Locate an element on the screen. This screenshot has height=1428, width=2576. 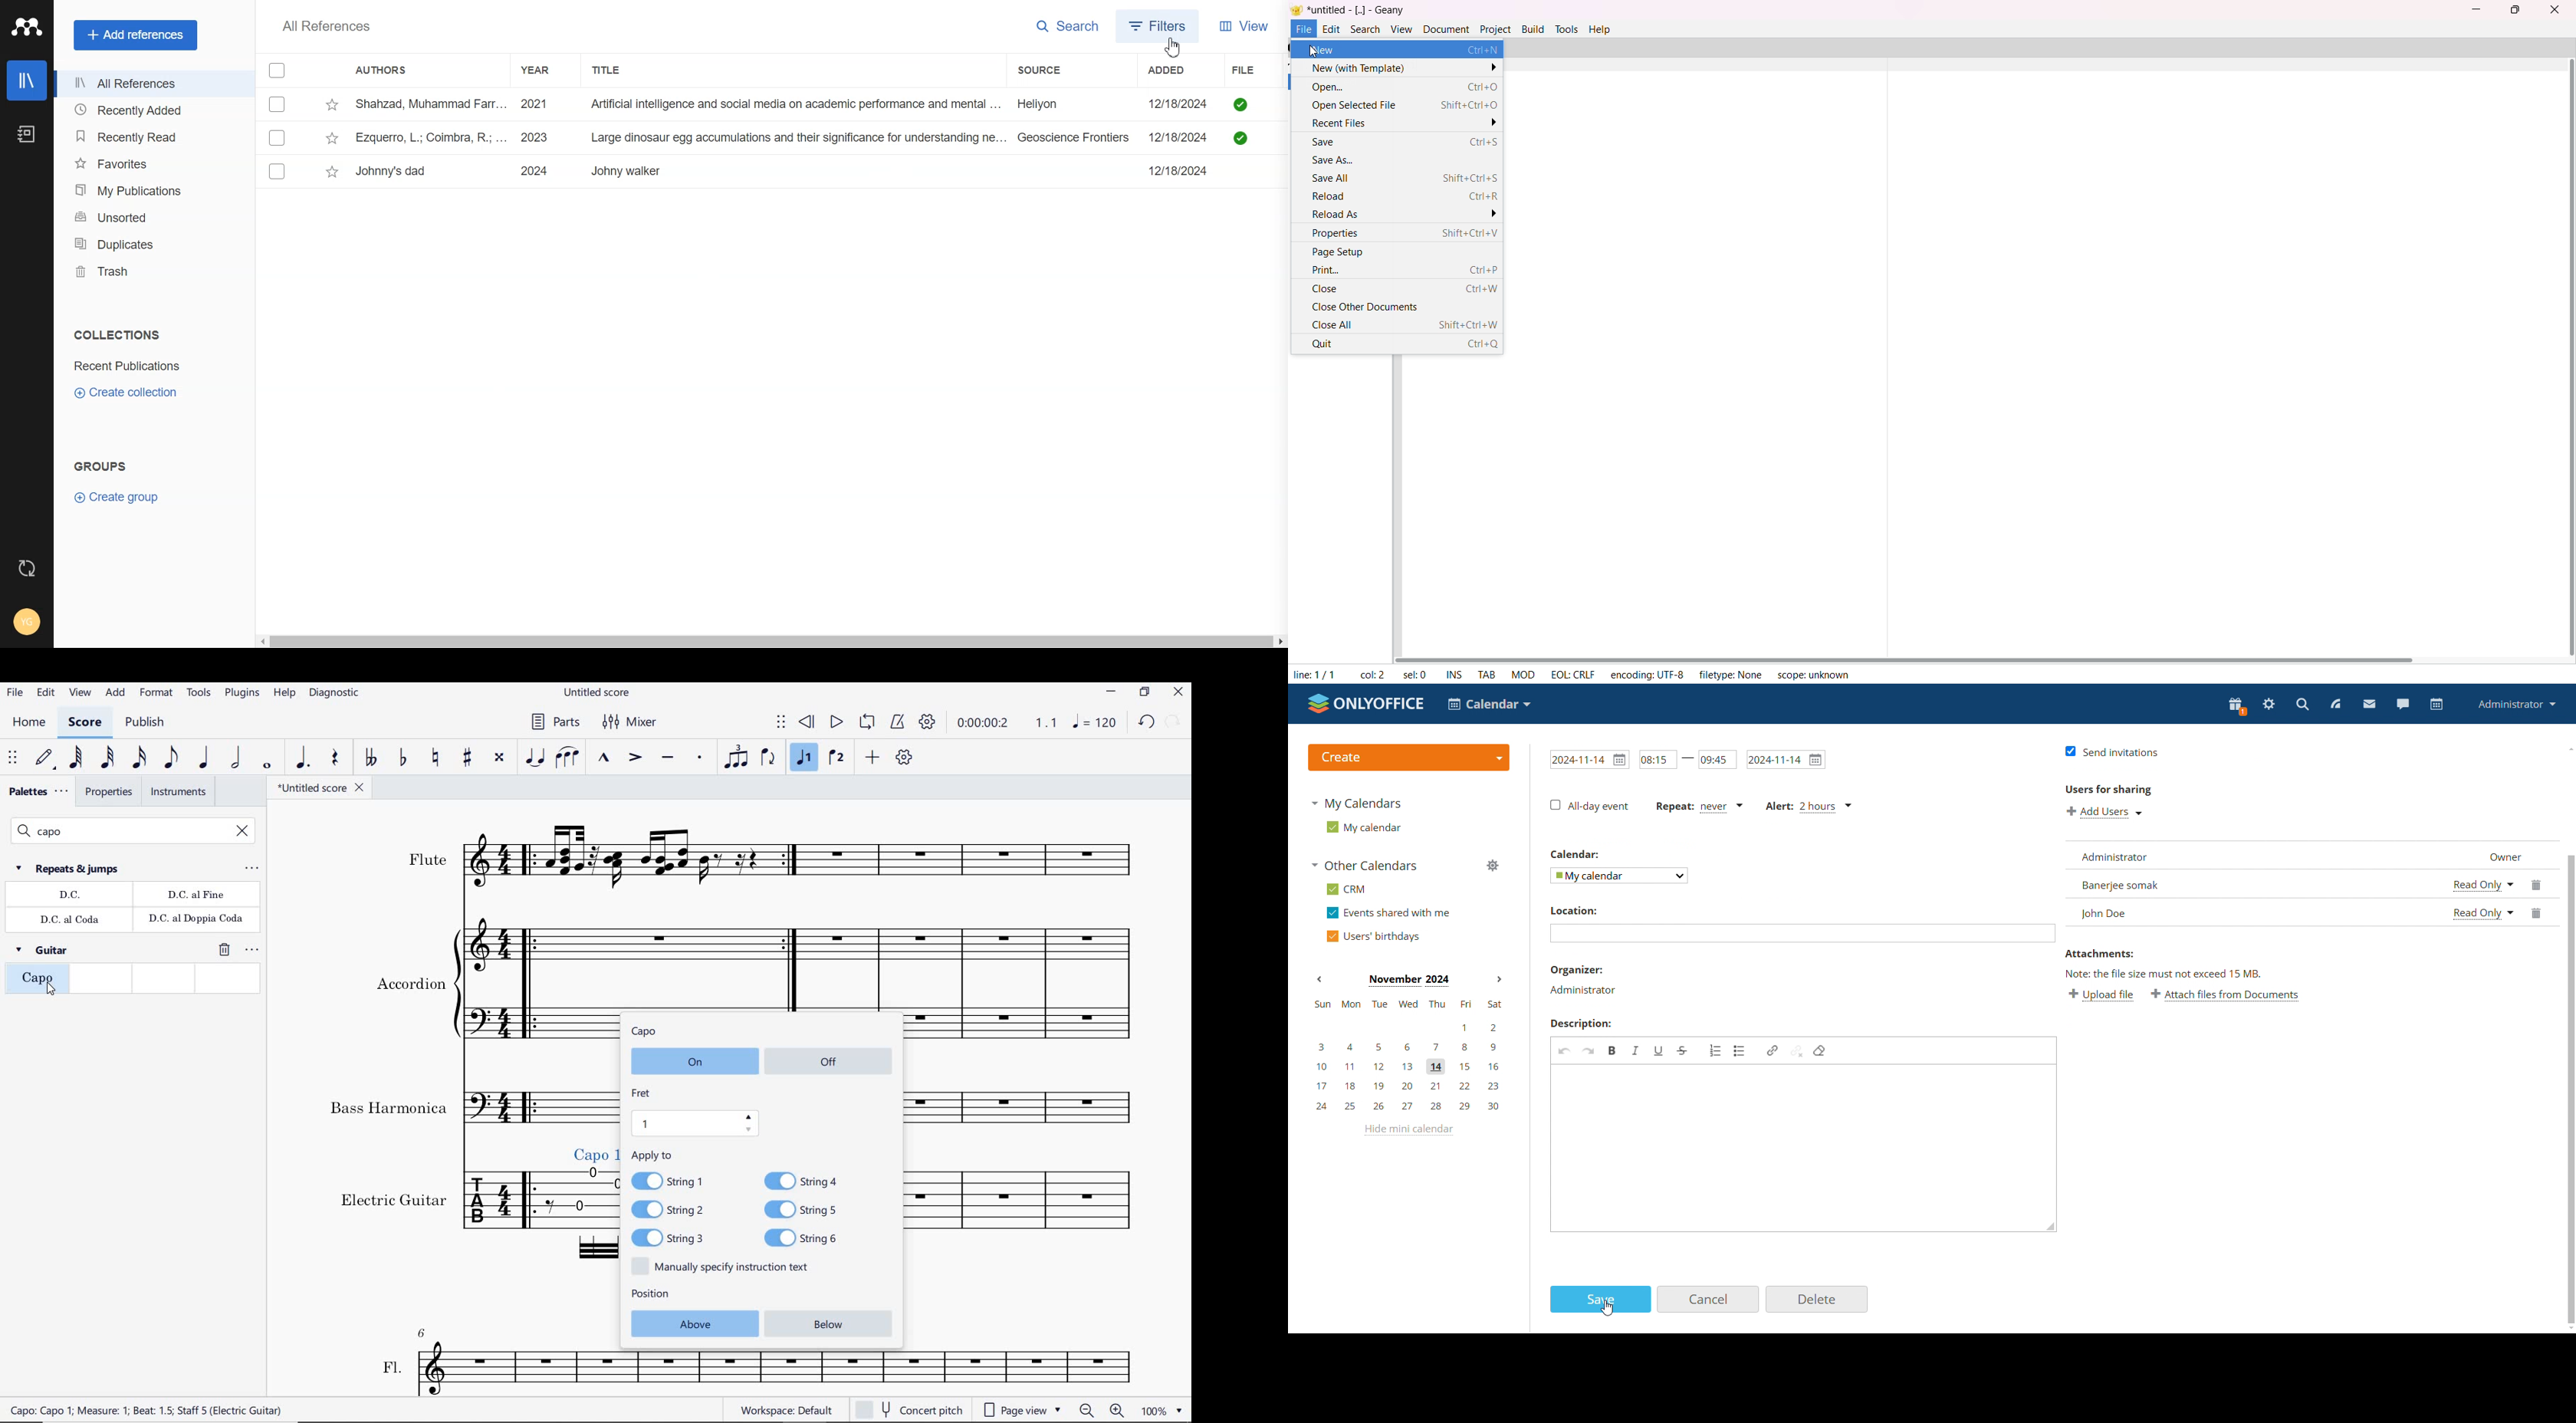
calendar is located at coordinates (2437, 705).